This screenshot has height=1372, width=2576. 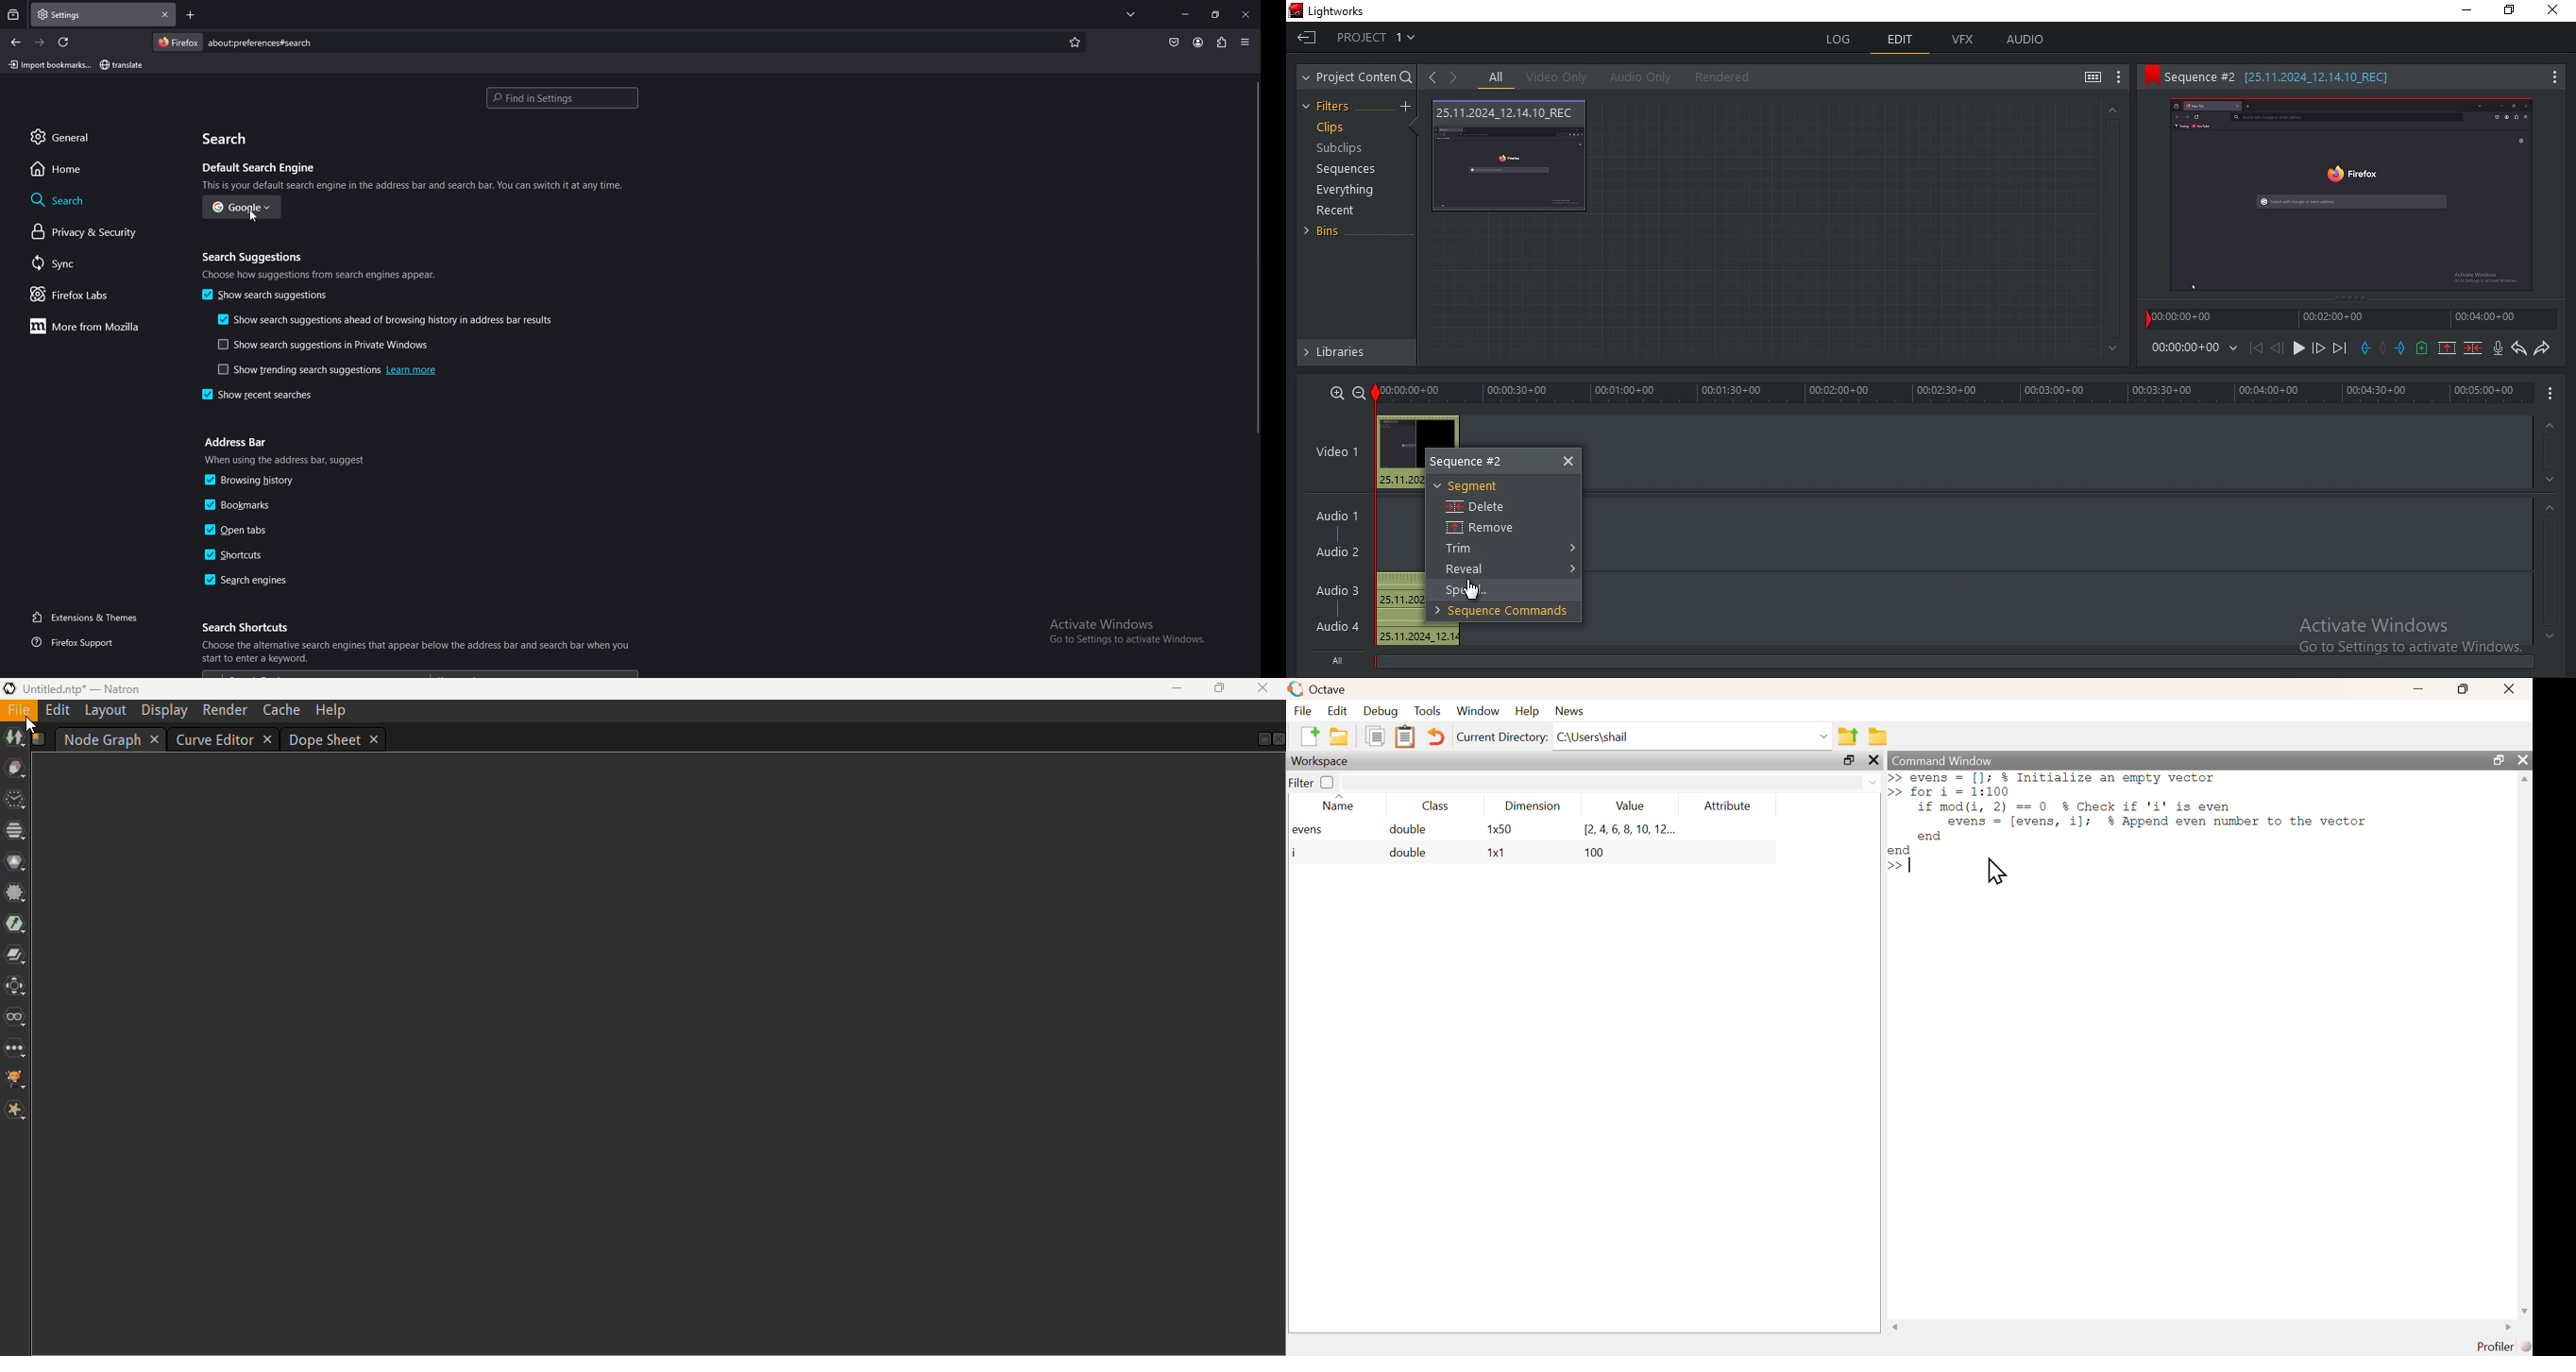 What do you see at coordinates (1474, 463) in the screenshot?
I see `sequence #2` at bounding box center [1474, 463].